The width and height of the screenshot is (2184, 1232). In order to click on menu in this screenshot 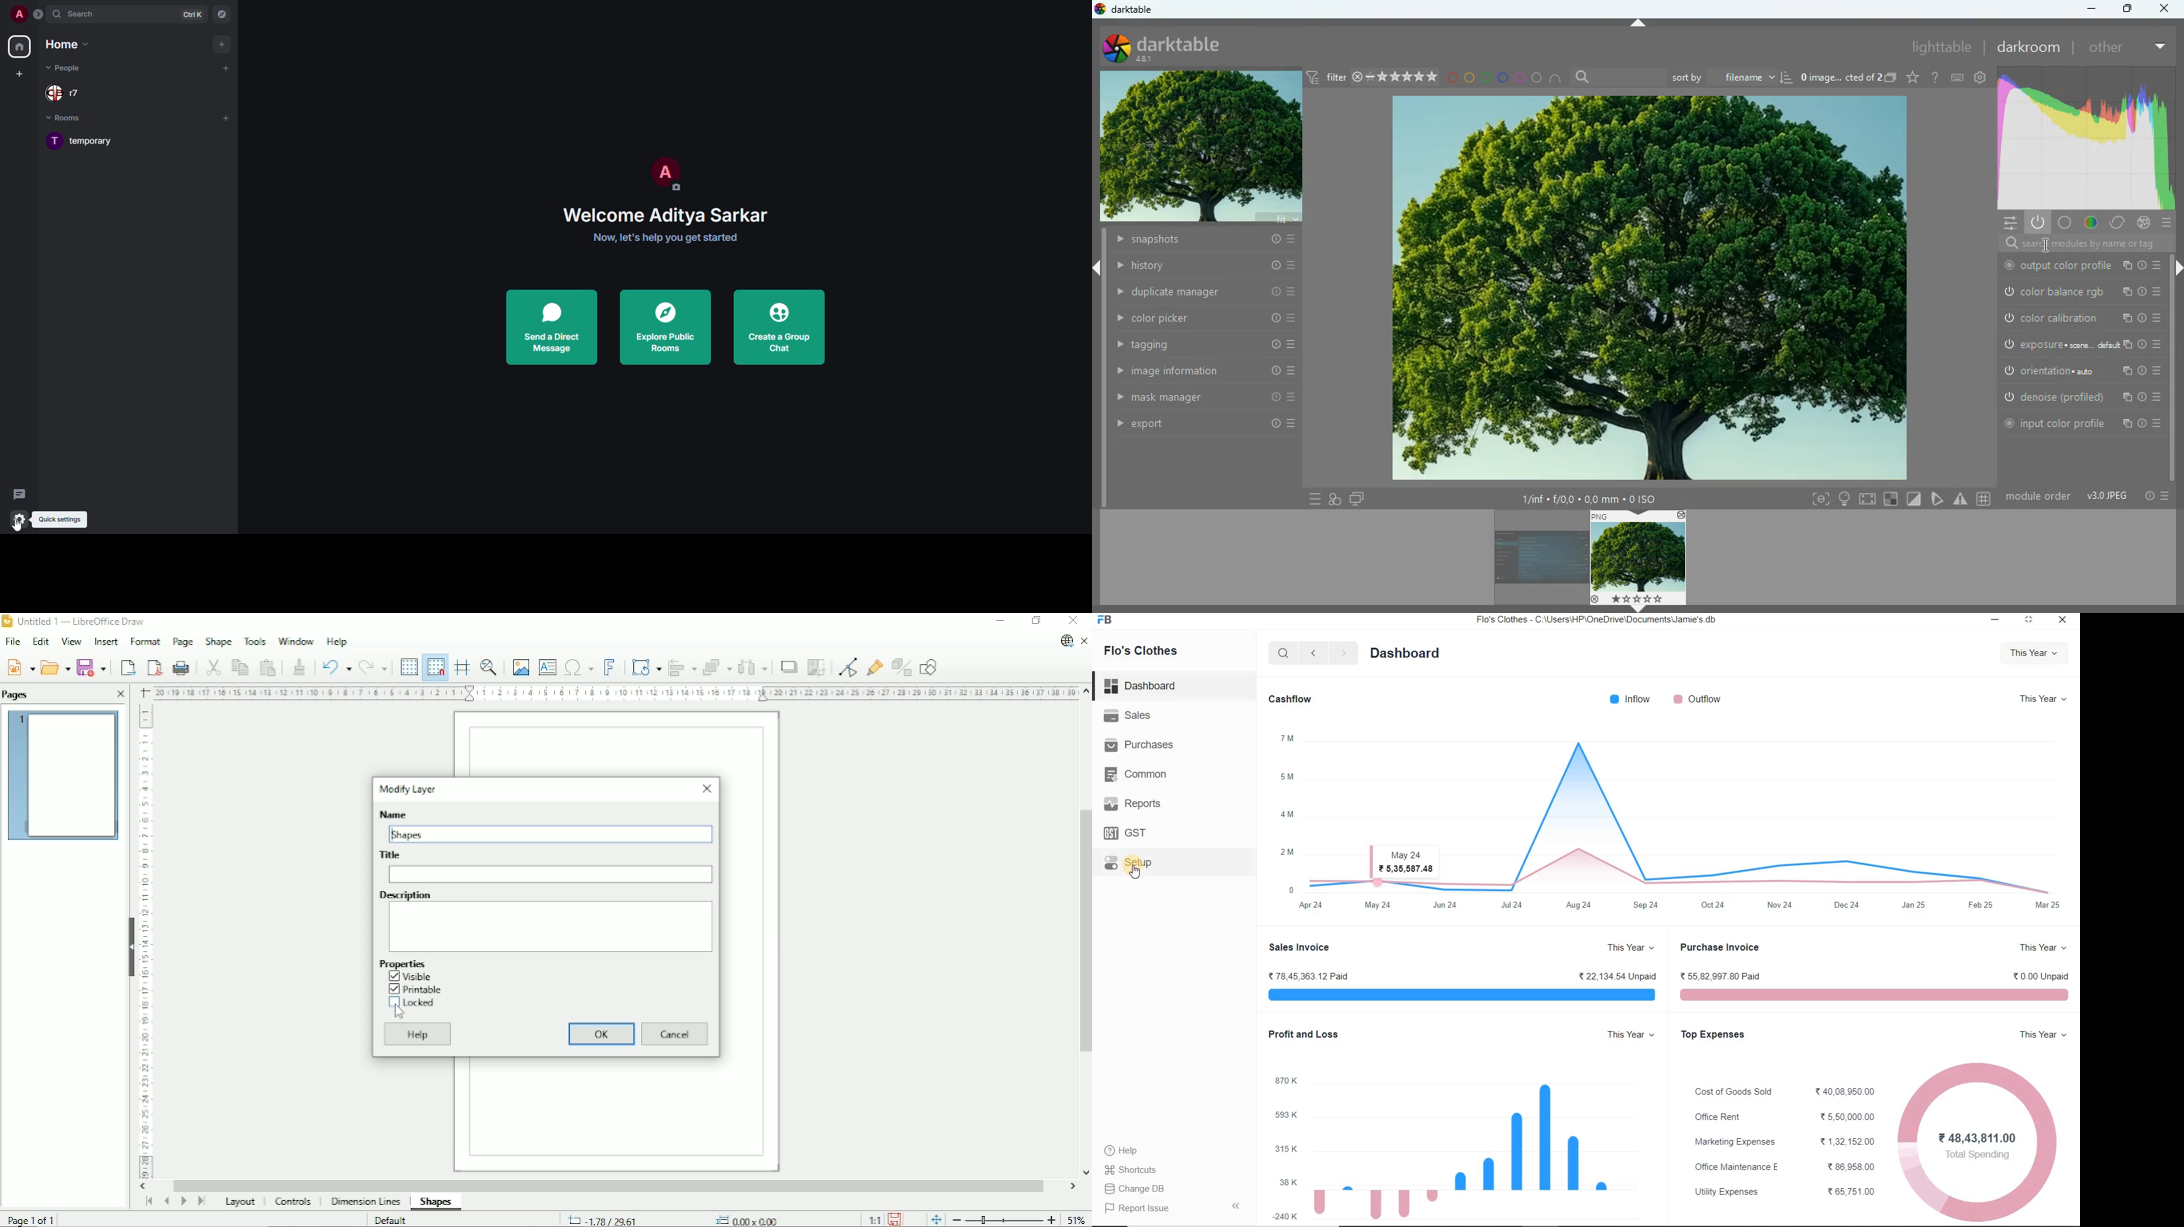, I will do `click(1311, 499)`.